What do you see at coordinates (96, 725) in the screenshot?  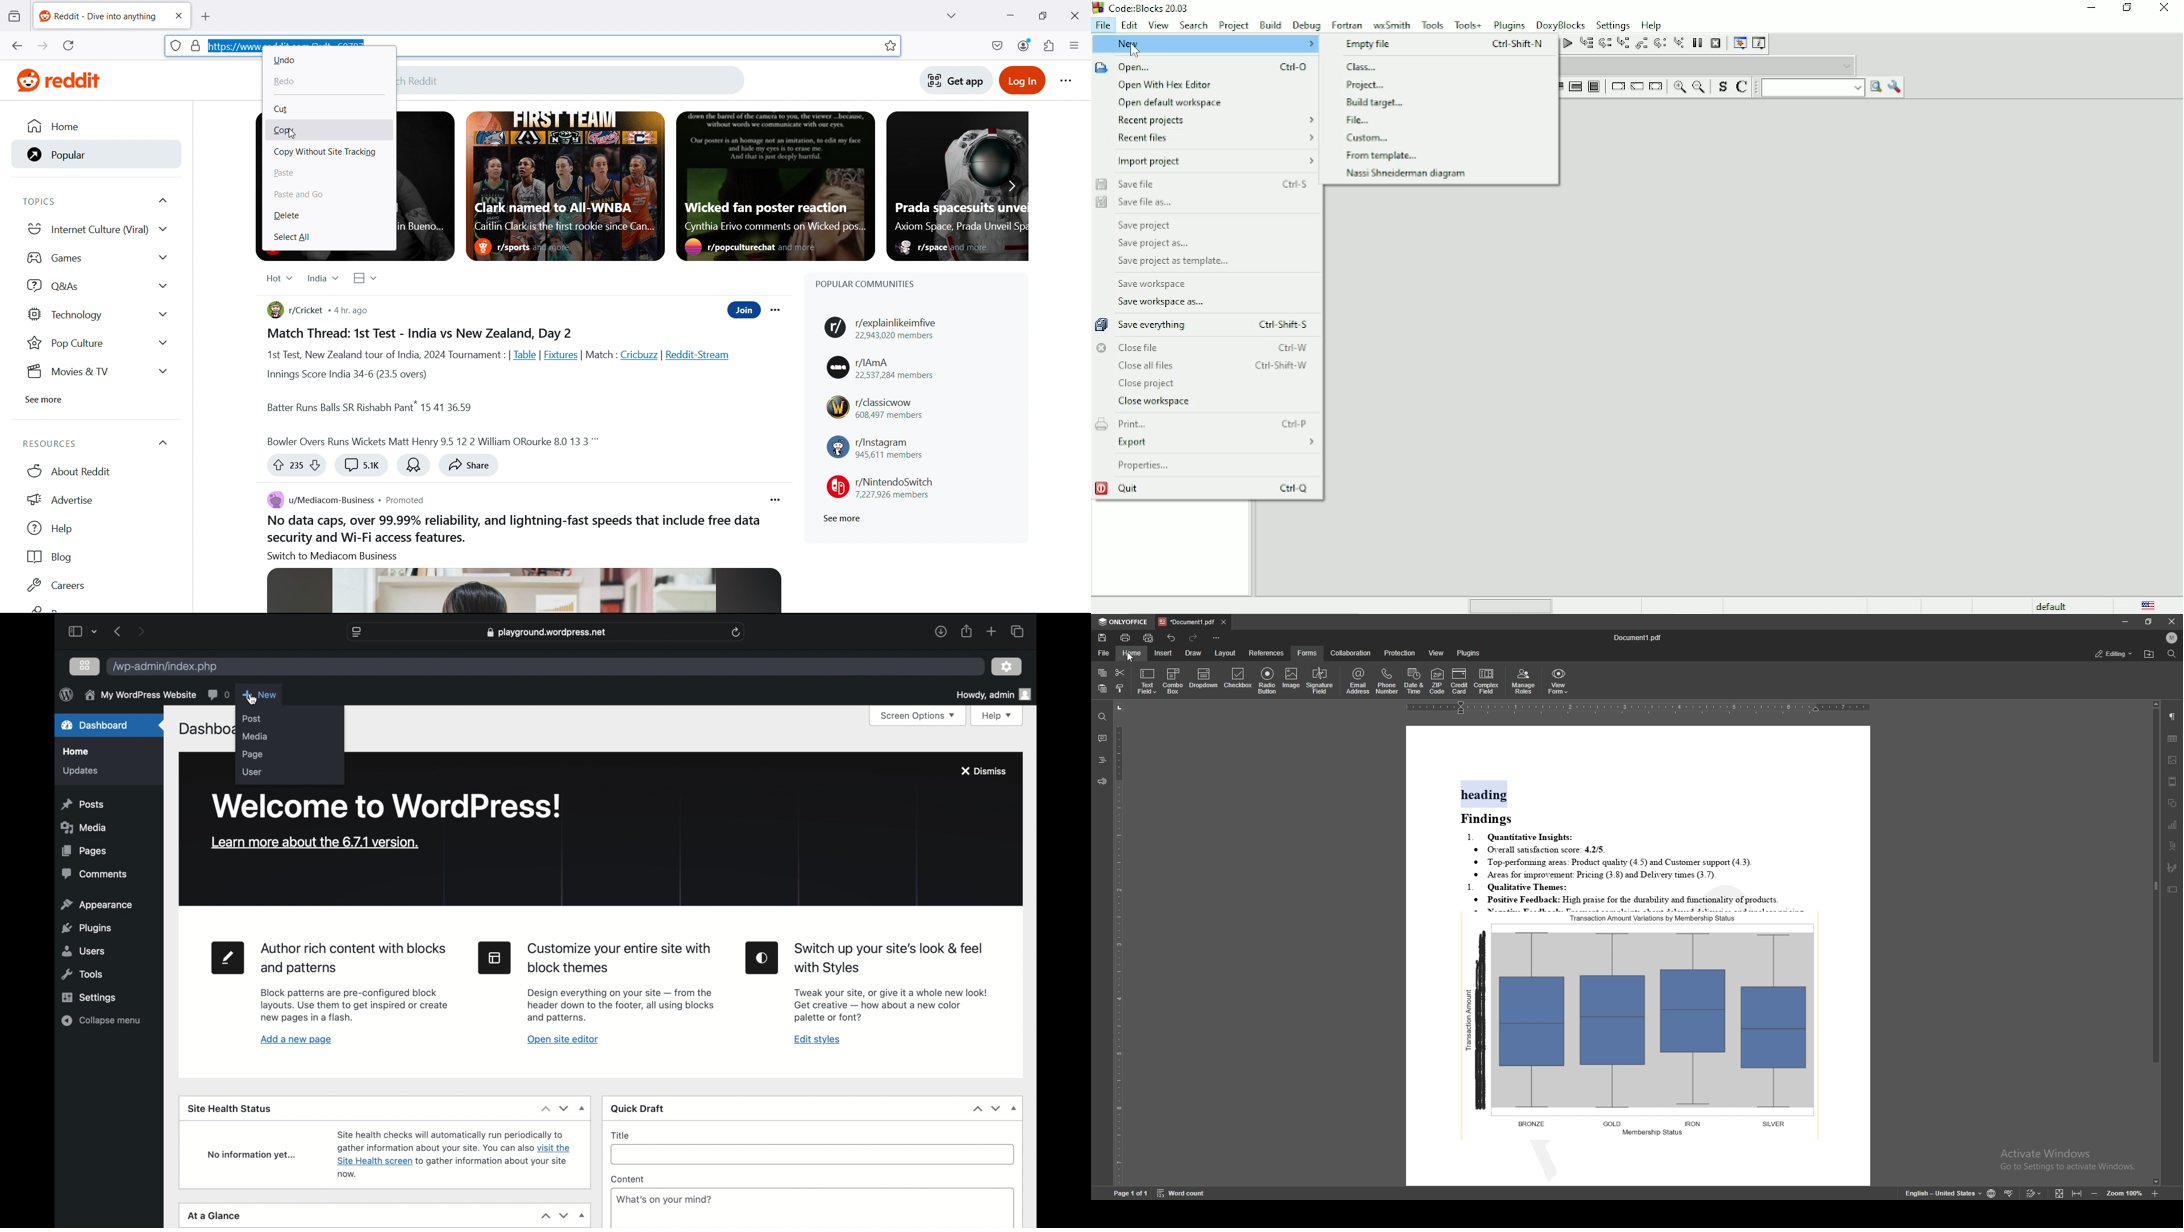 I see `dashboard` at bounding box center [96, 725].